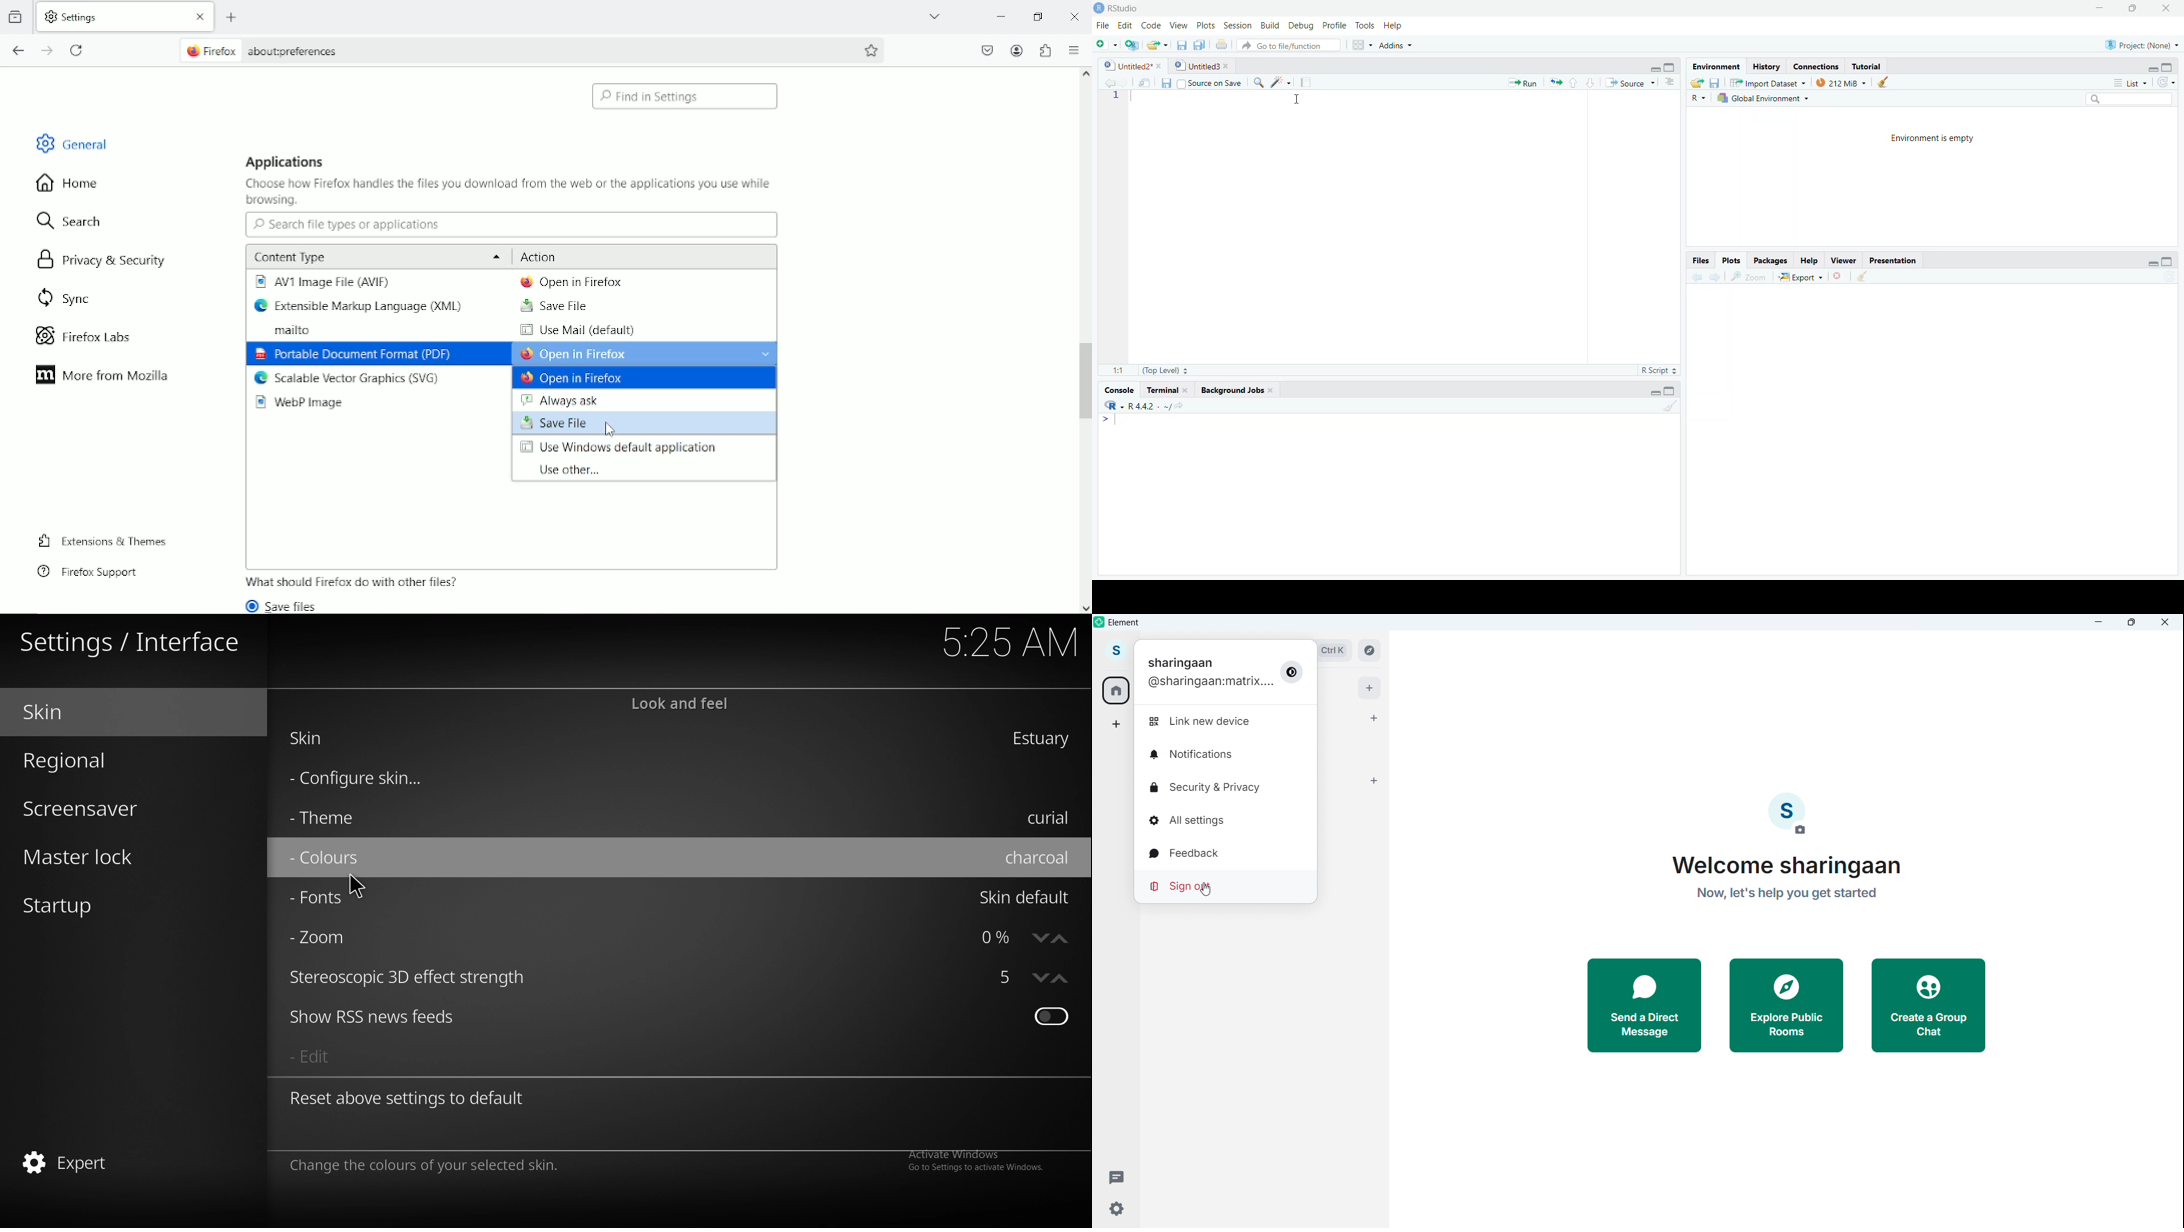  What do you see at coordinates (1786, 1007) in the screenshot?
I see `Explore public rooms ` at bounding box center [1786, 1007].